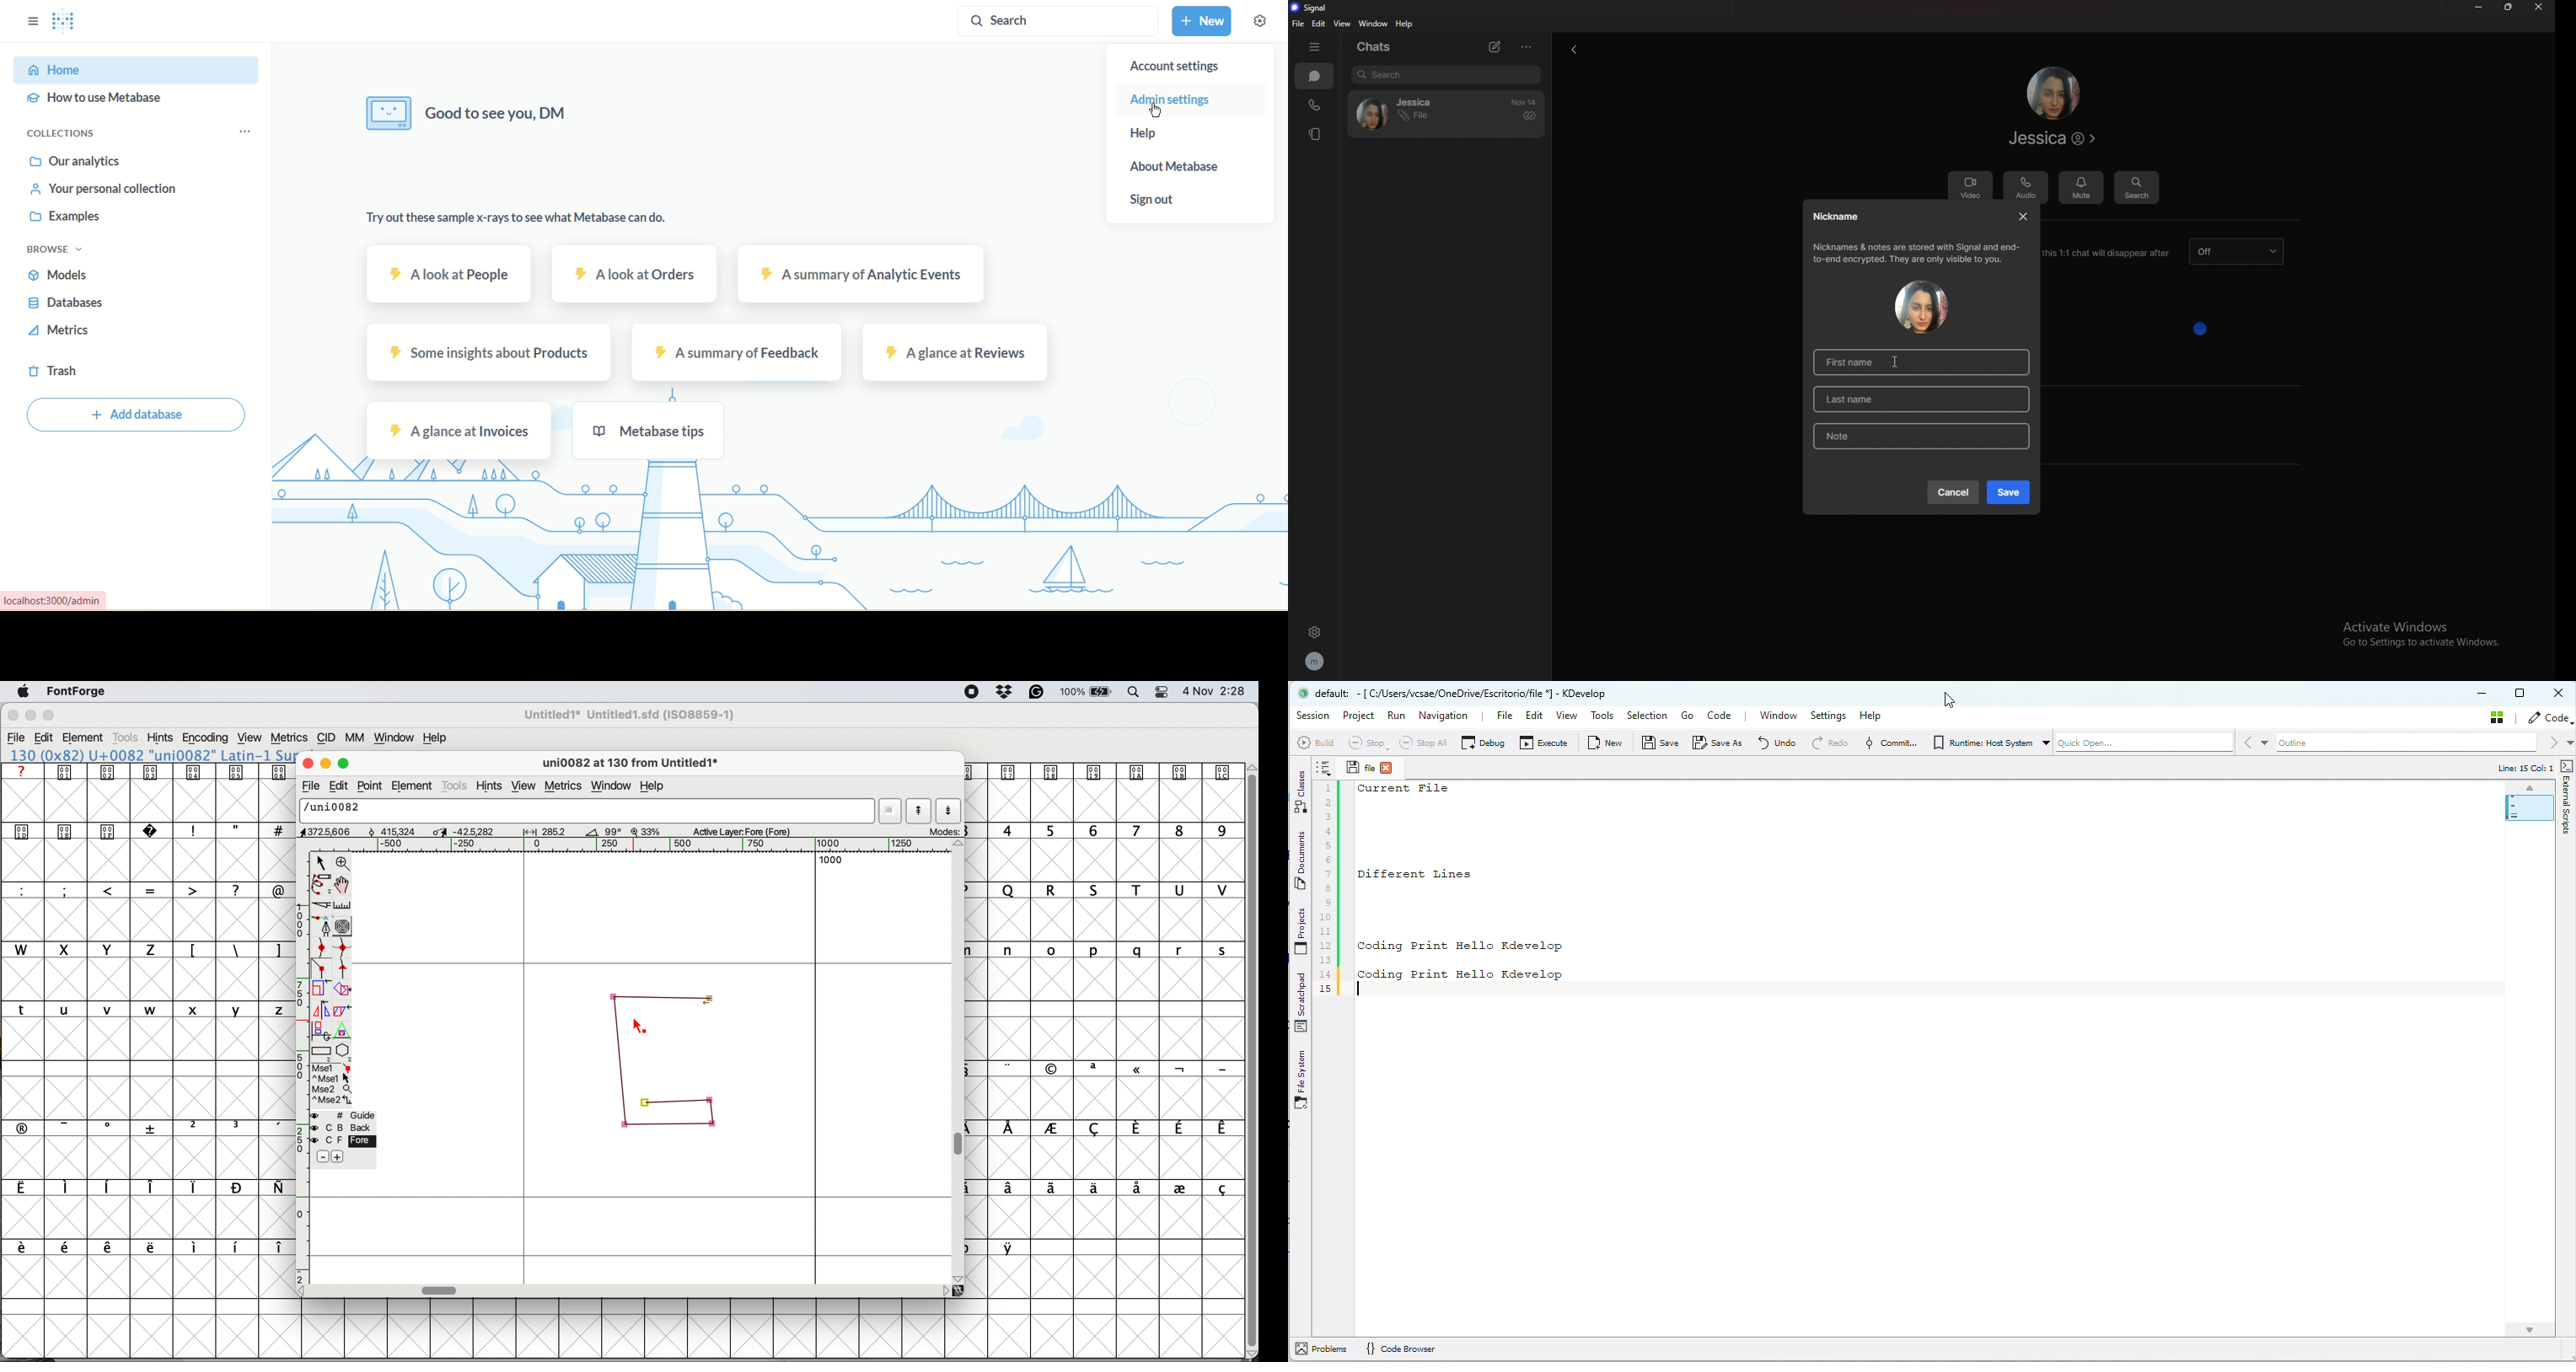 This screenshot has height=1372, width=2576. What do you see at coordinates (289, 738) in the screenshot?
I see `metrics` at bounding box center [289, 738].